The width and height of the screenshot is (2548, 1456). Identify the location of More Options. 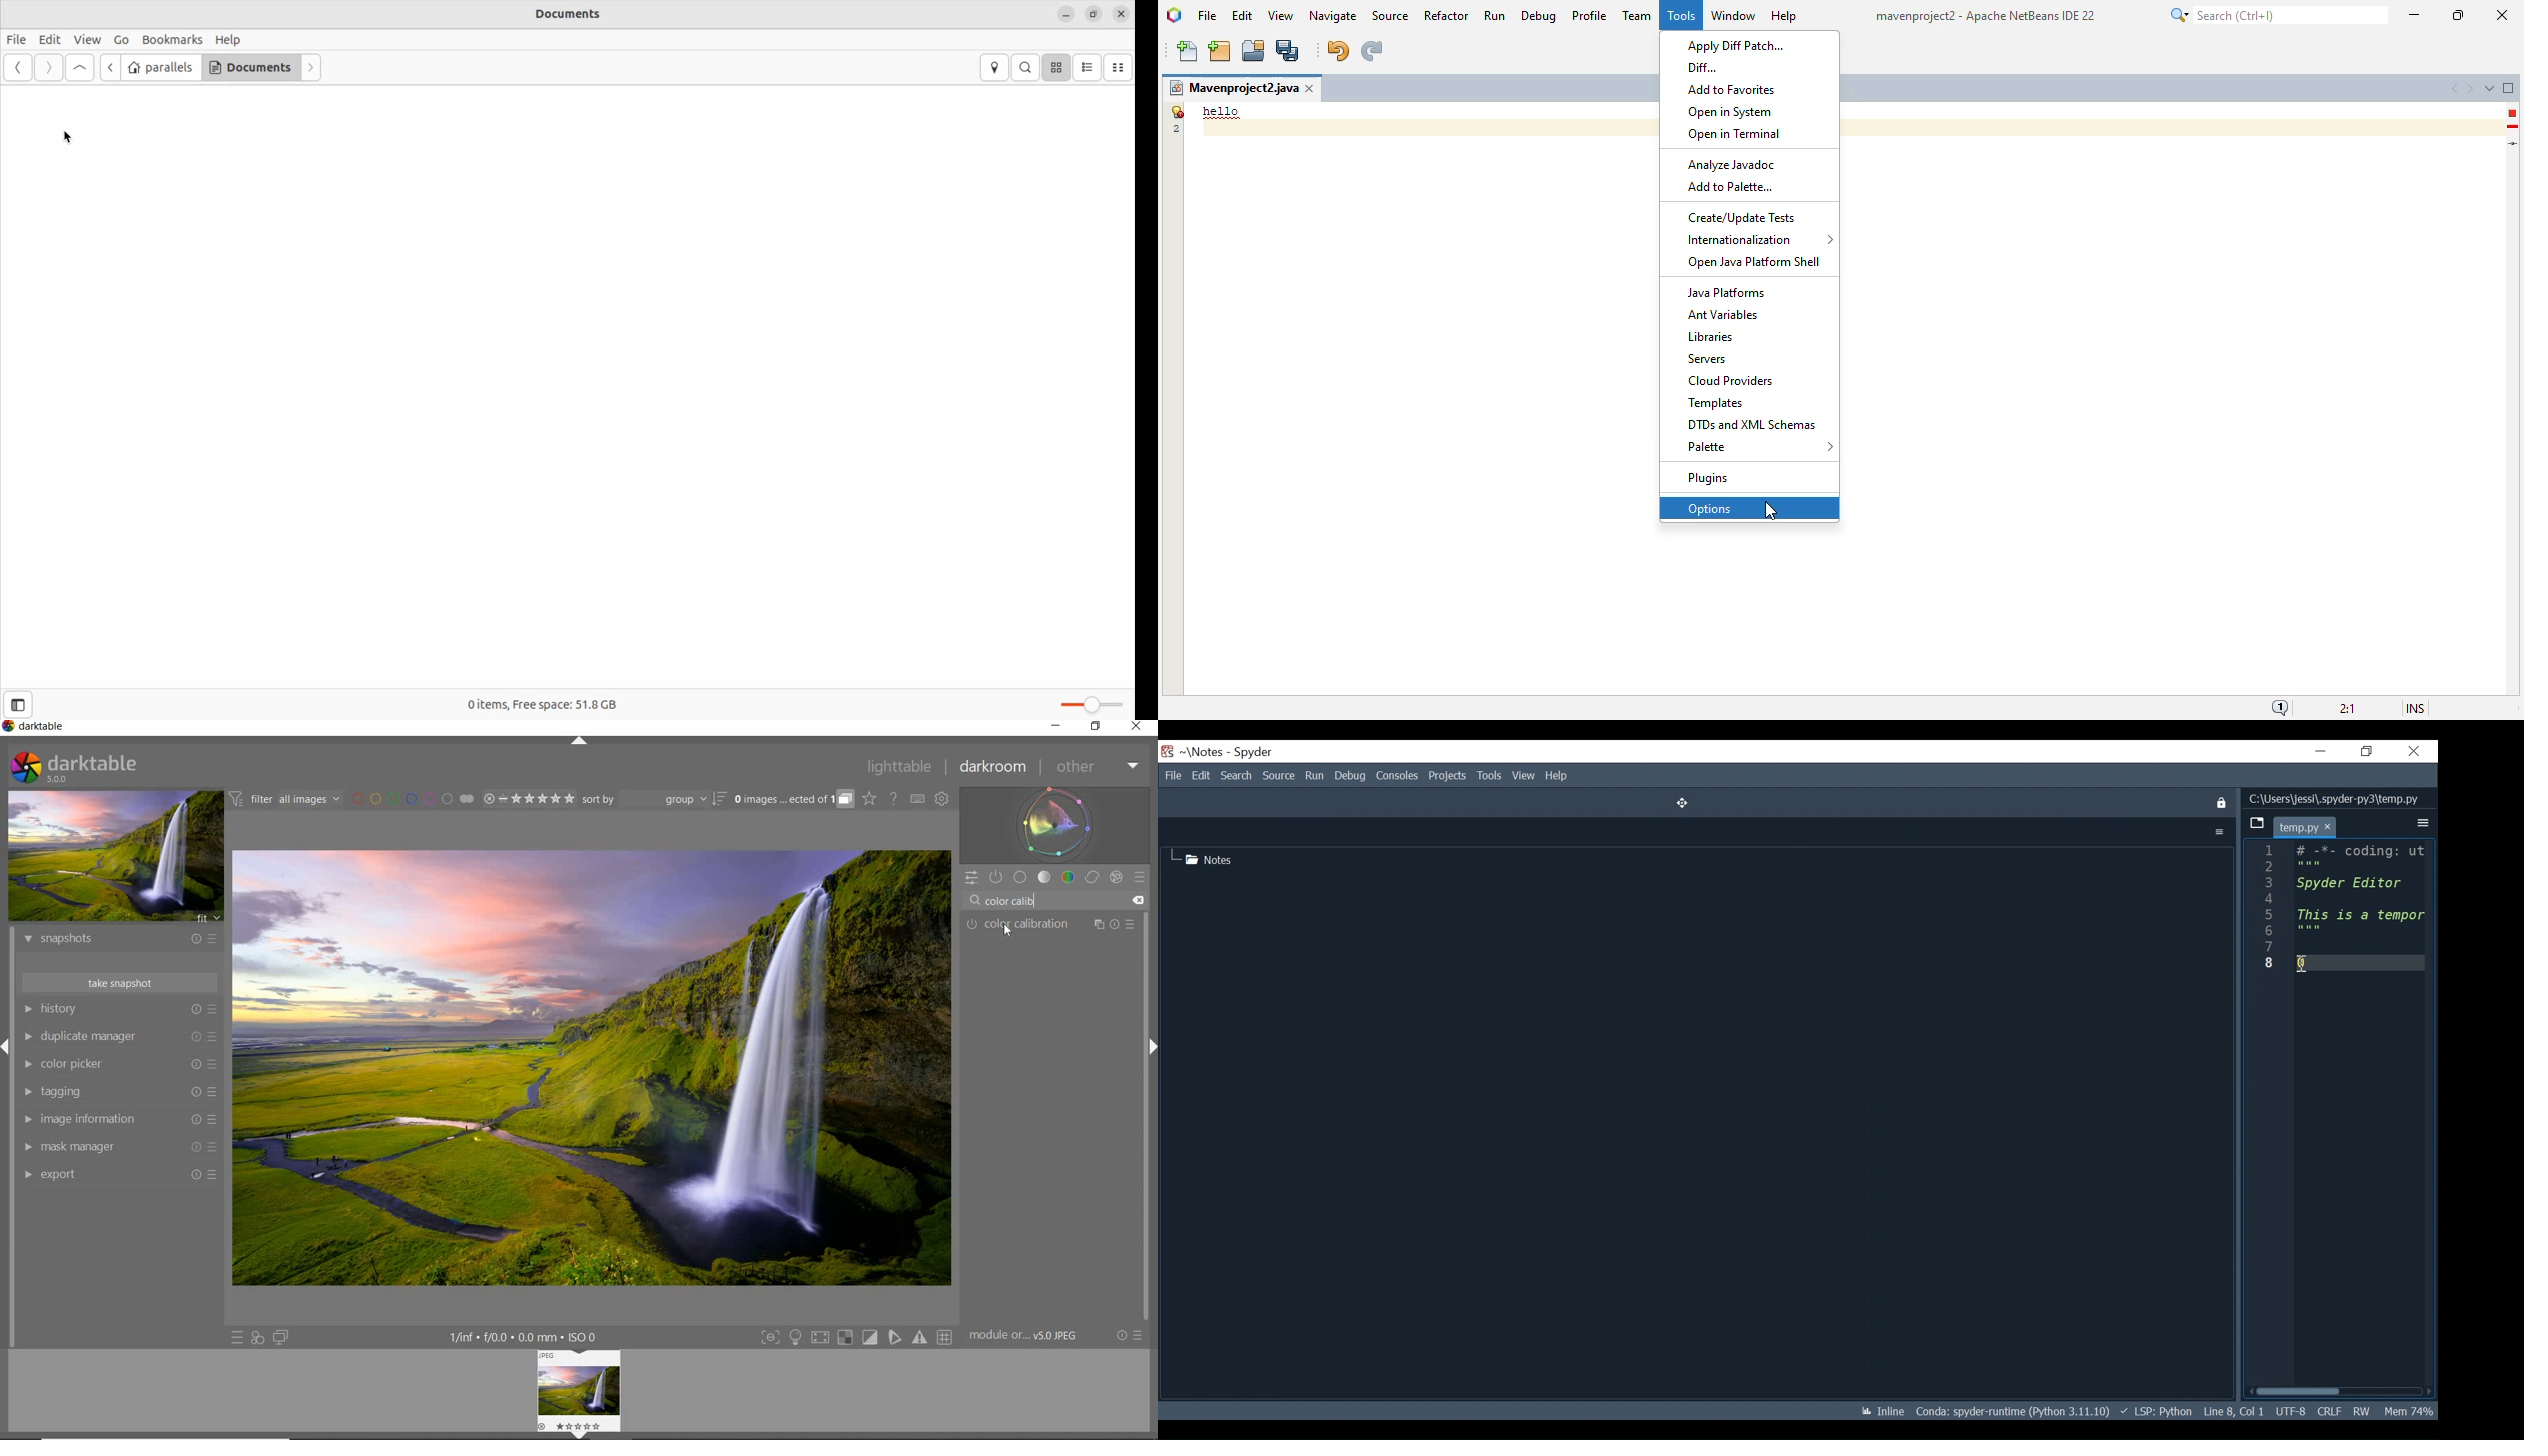
(2423, 823).